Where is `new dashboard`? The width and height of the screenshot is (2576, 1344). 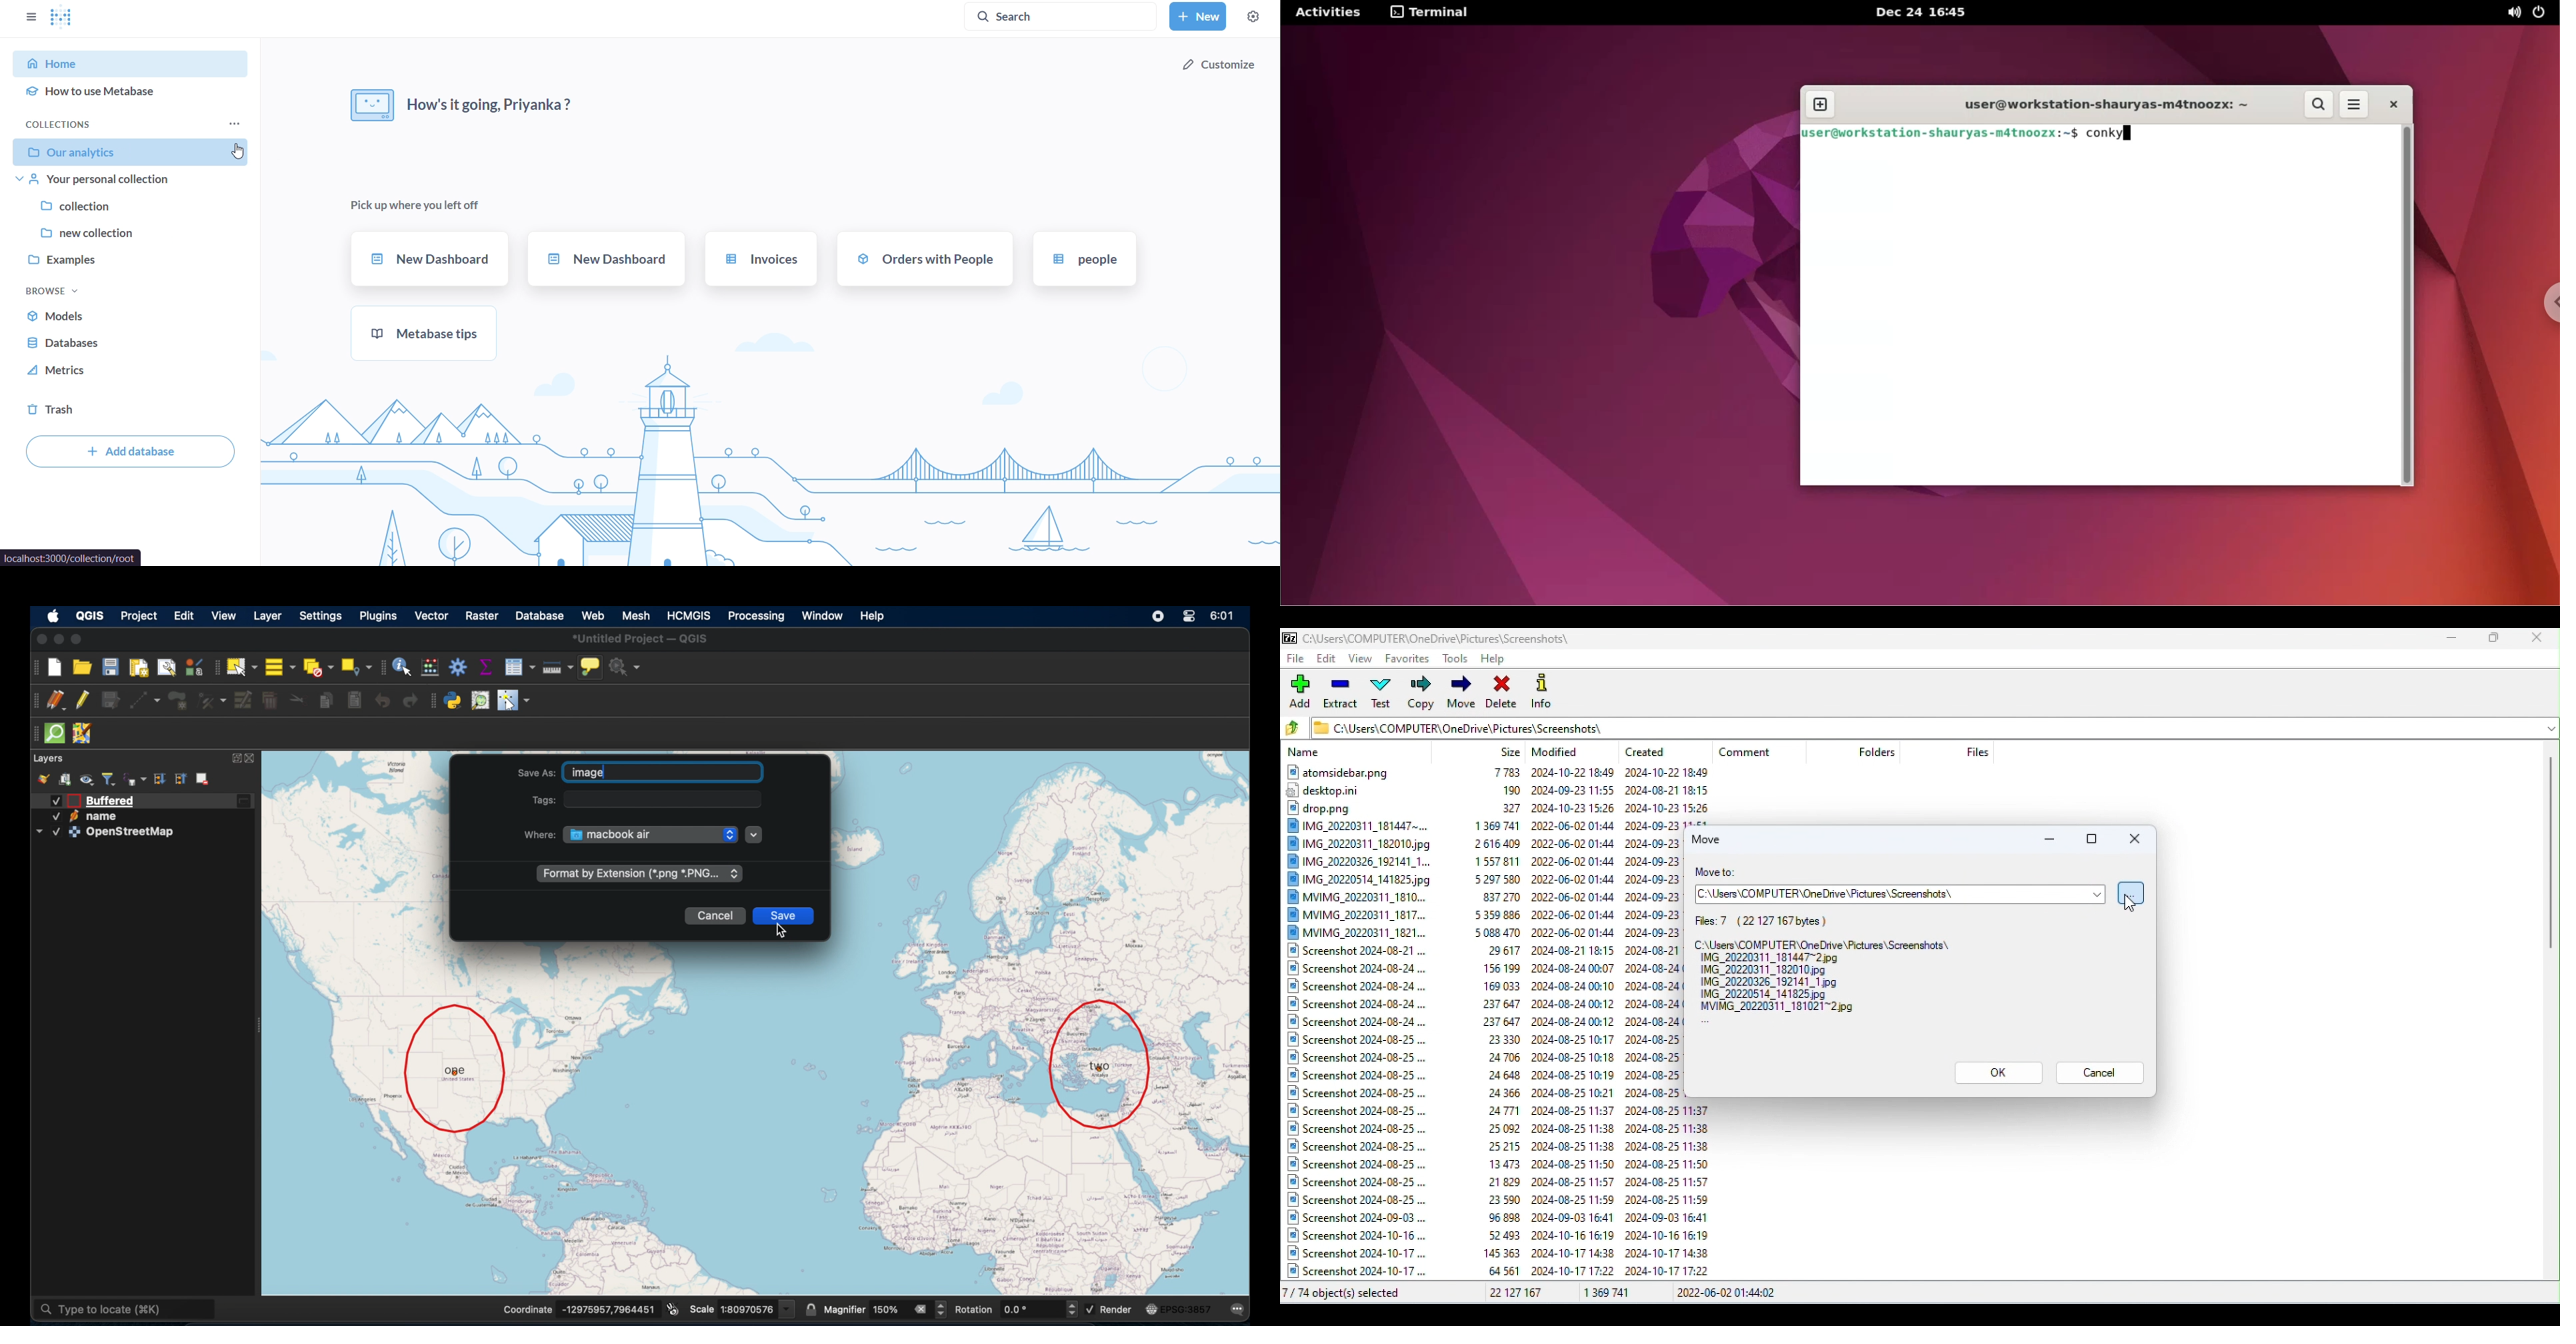
new dashboard is located at coordinates (429, 259).